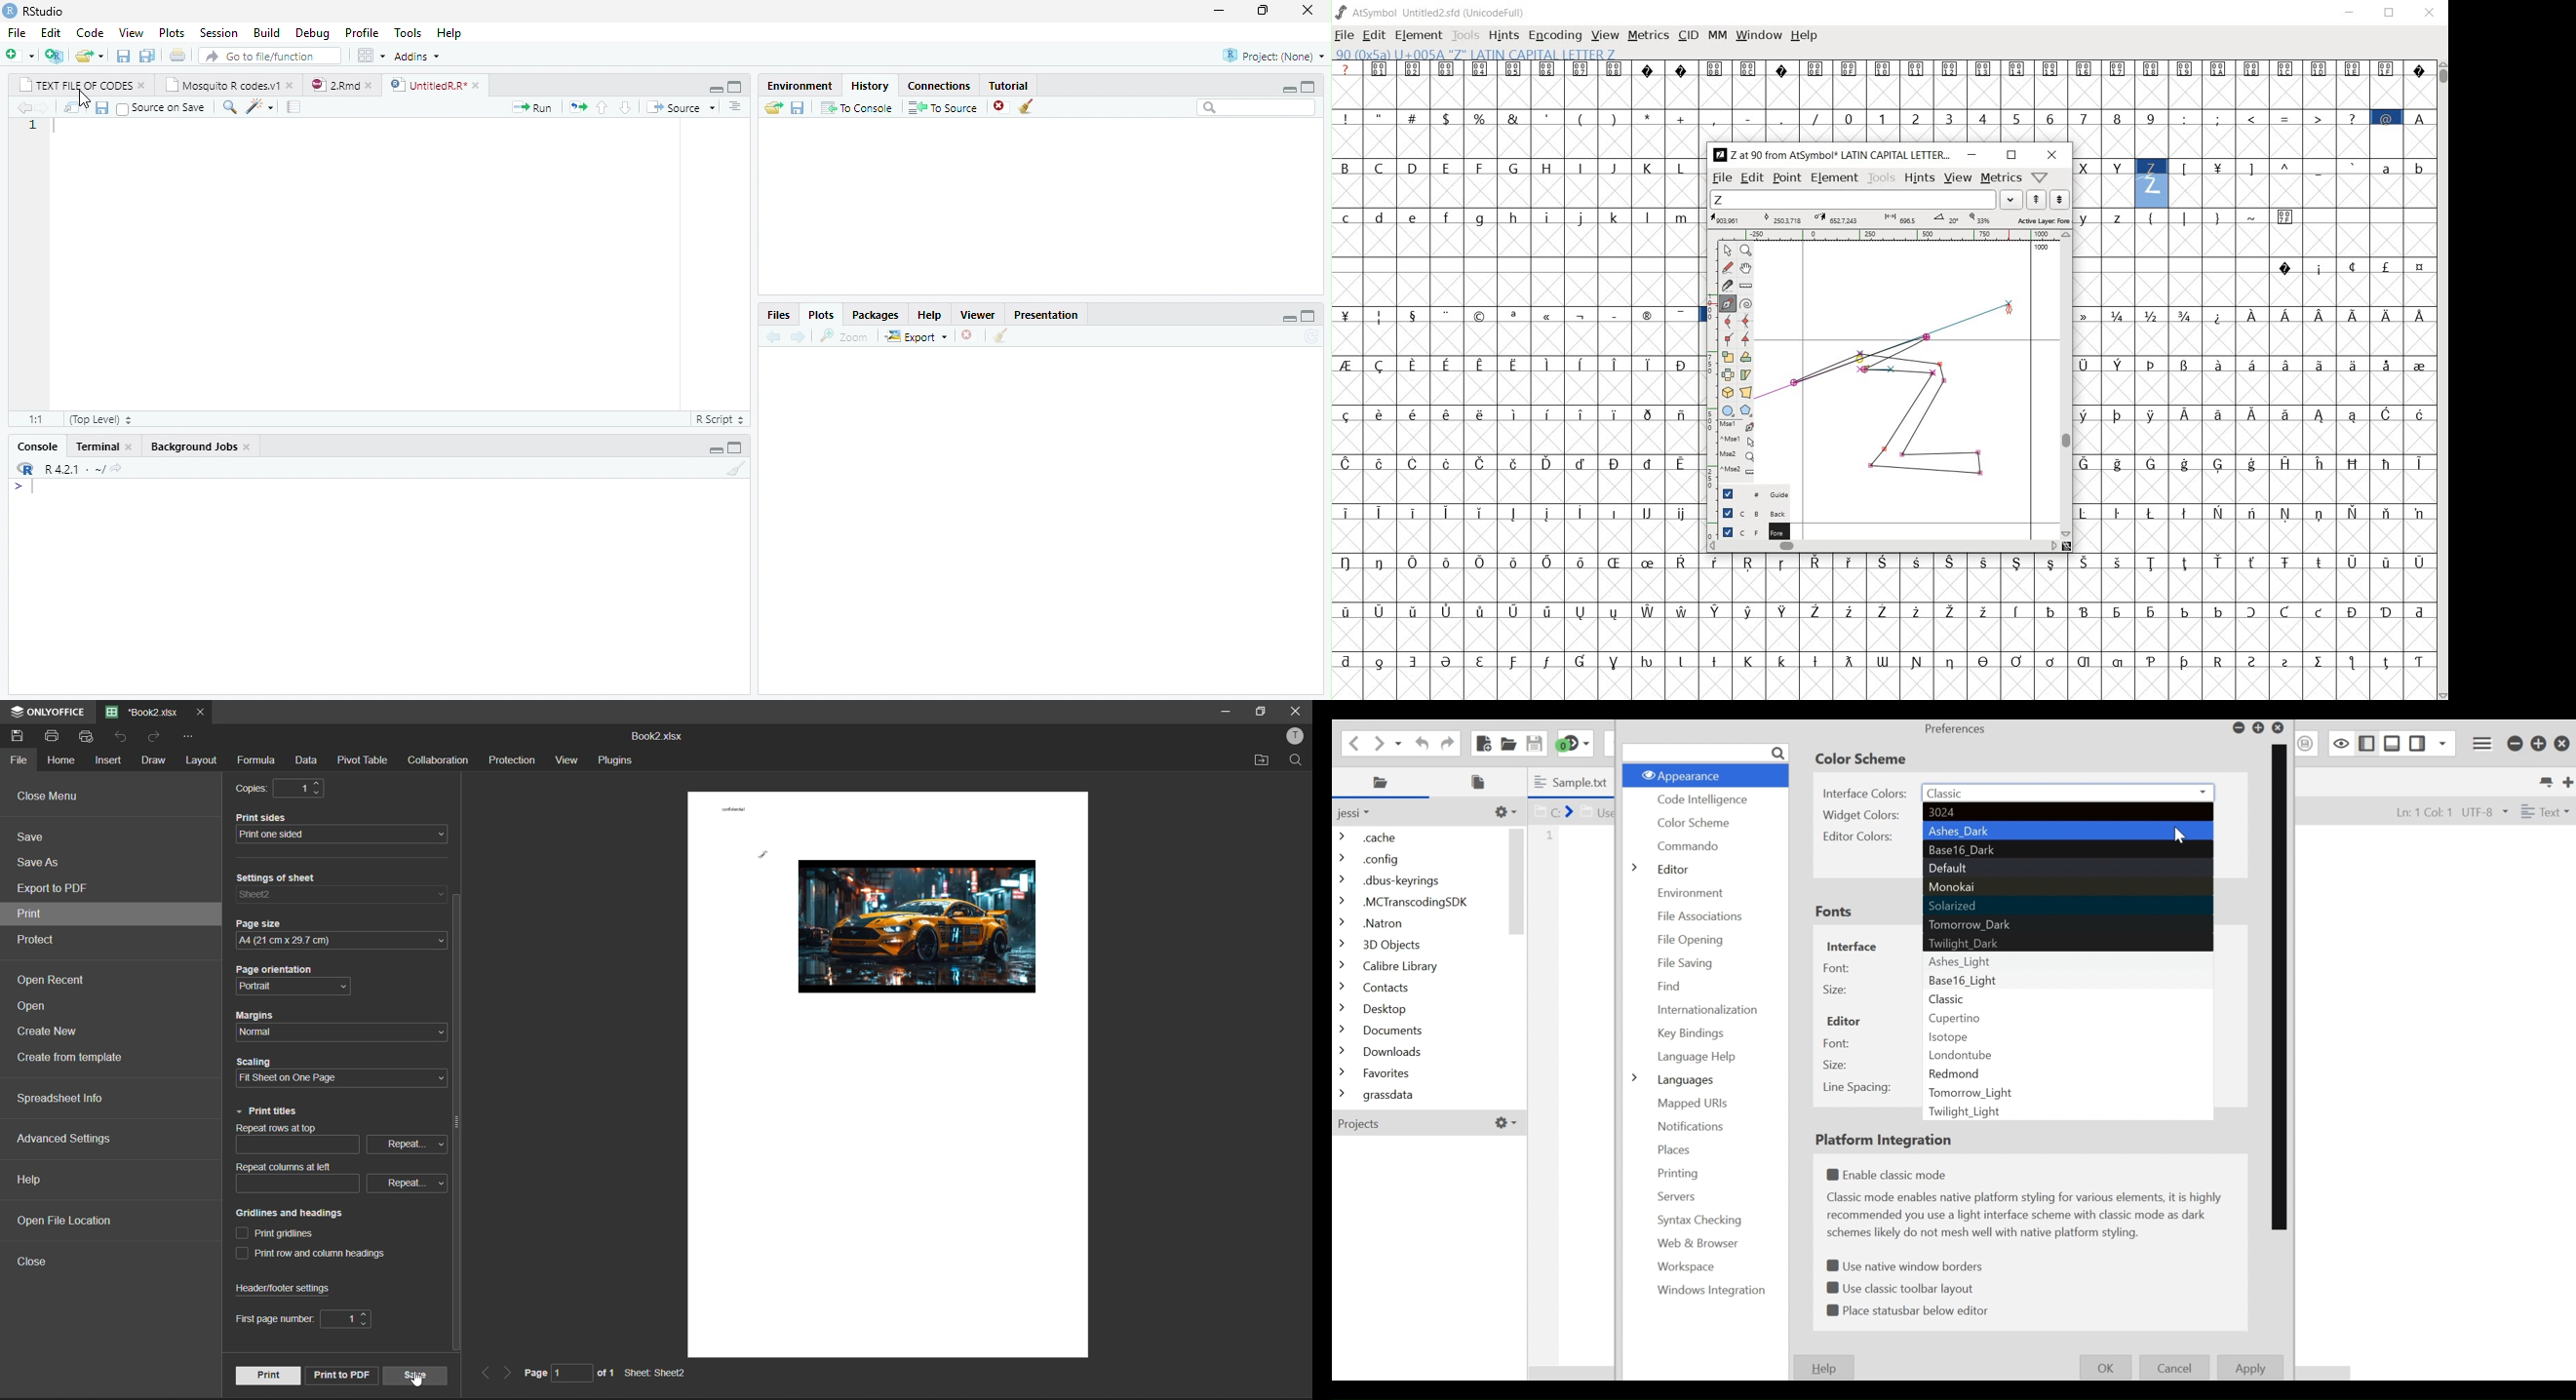  I want to click on file name, so click(656, 735).